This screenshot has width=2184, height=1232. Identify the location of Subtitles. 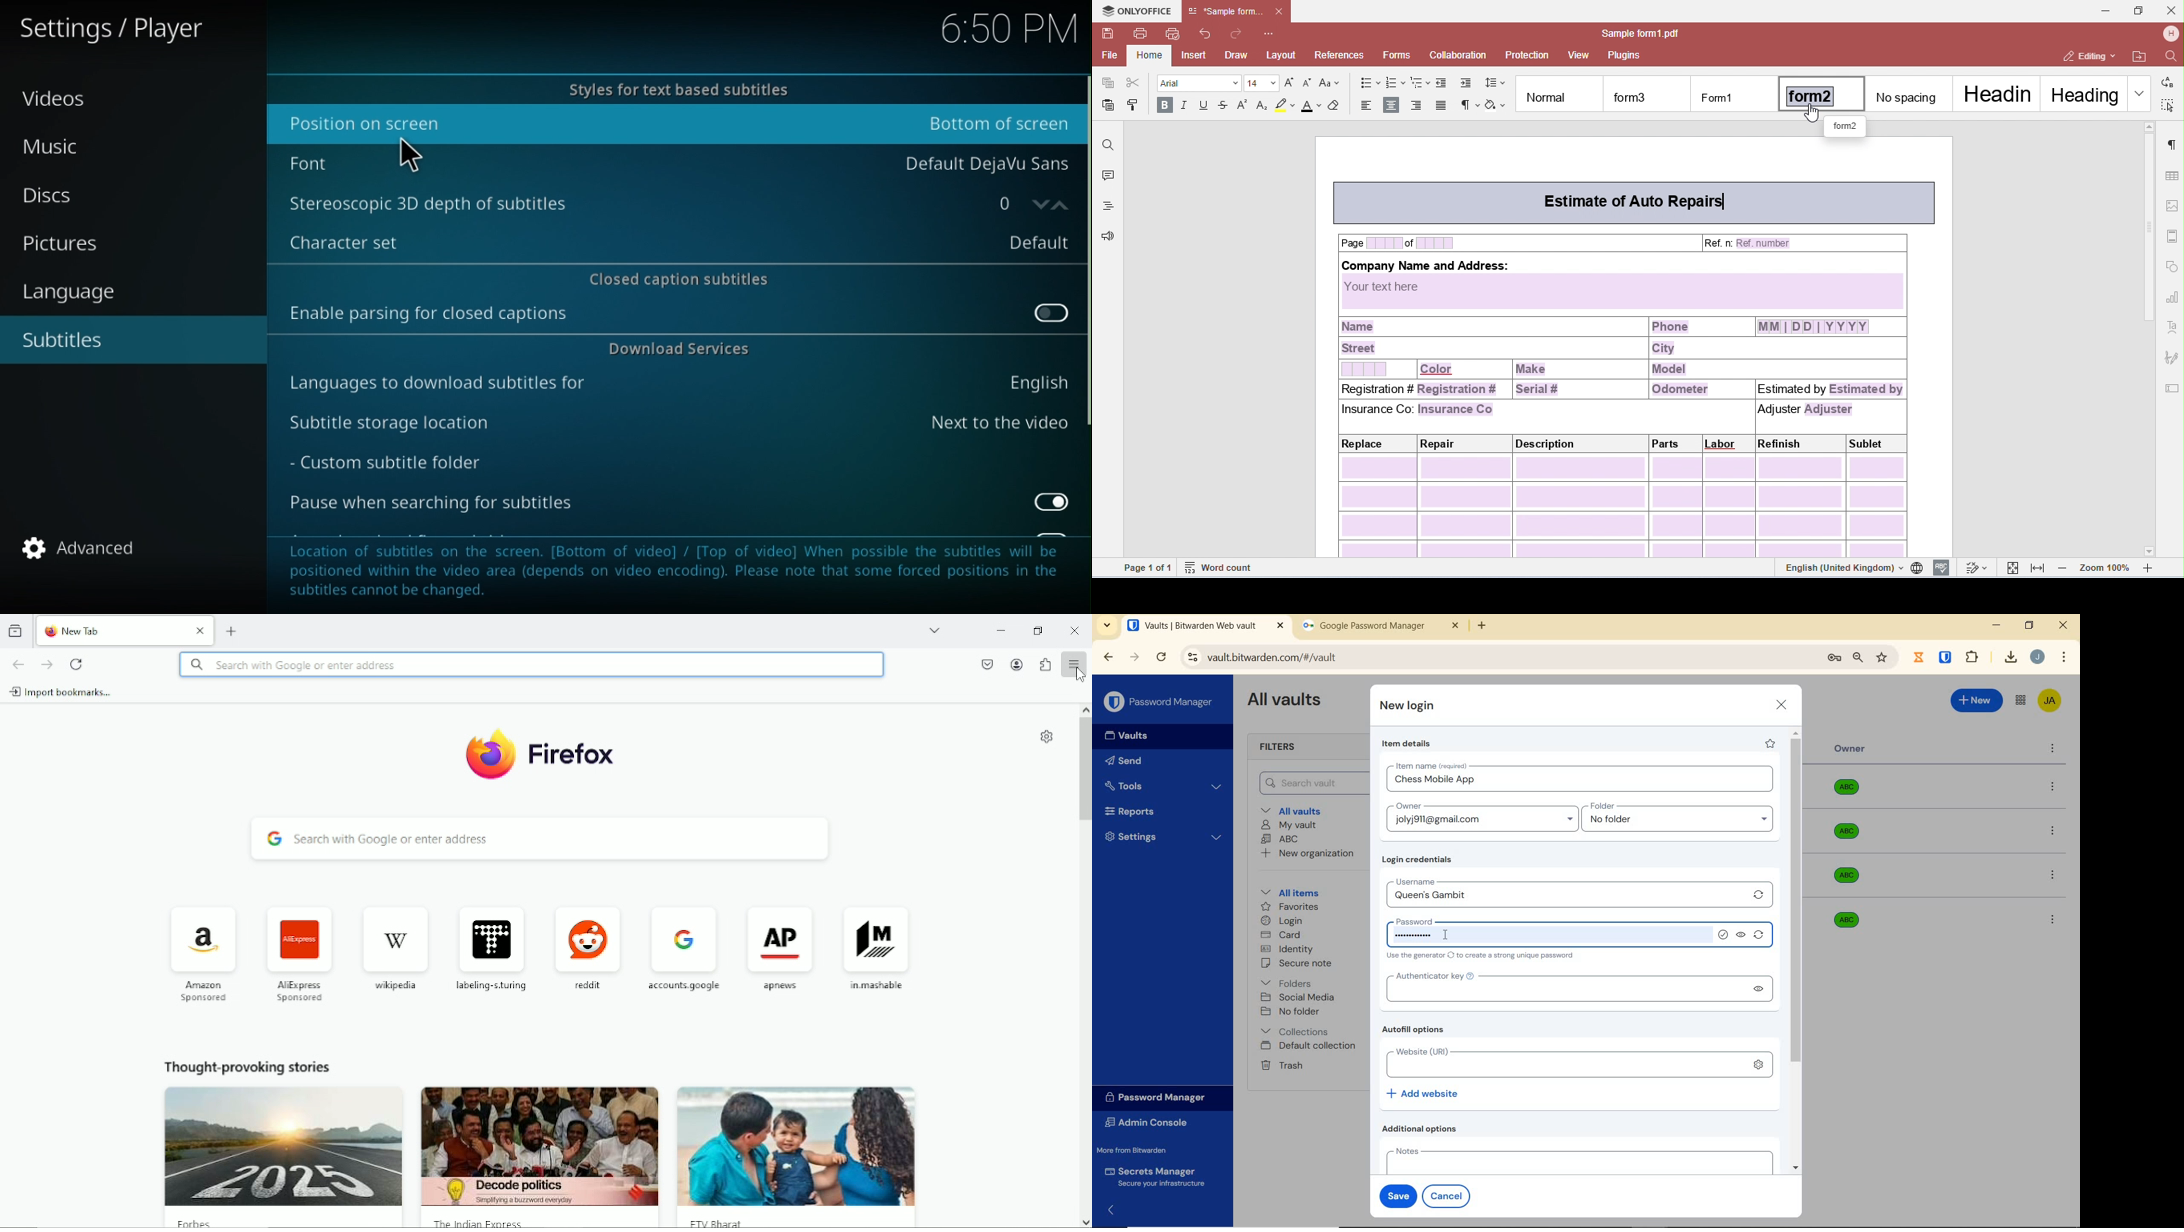
(74, 339).